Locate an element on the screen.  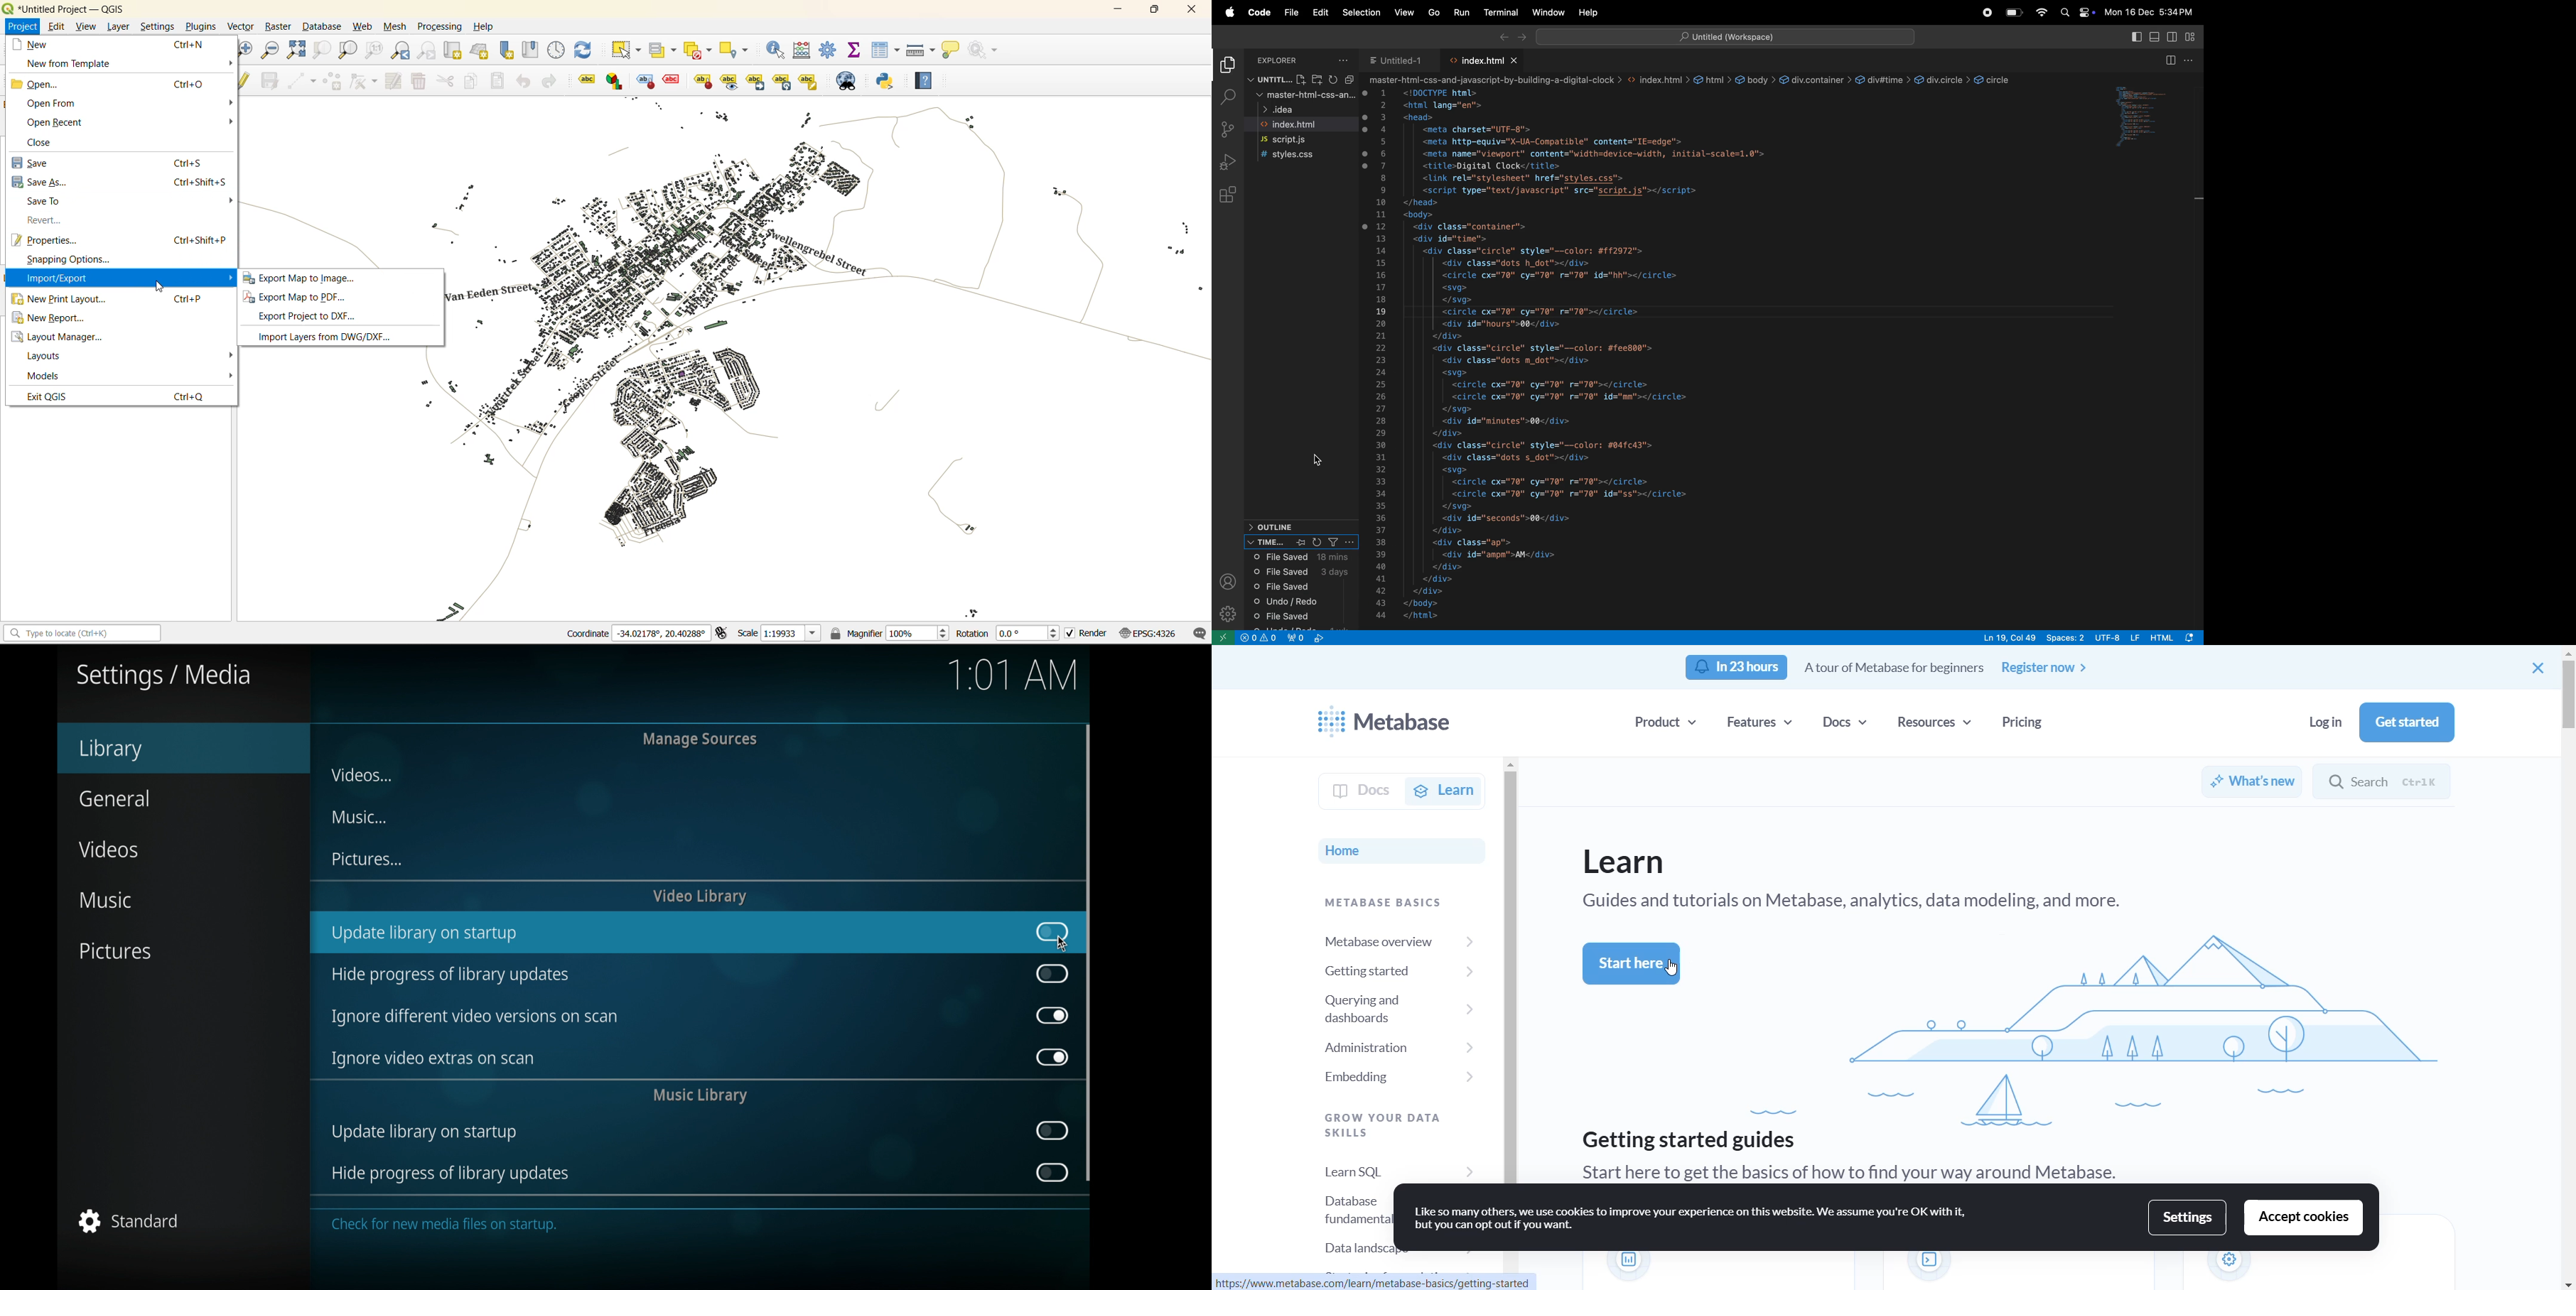
statistical summary is located at coordinates (855, 51).